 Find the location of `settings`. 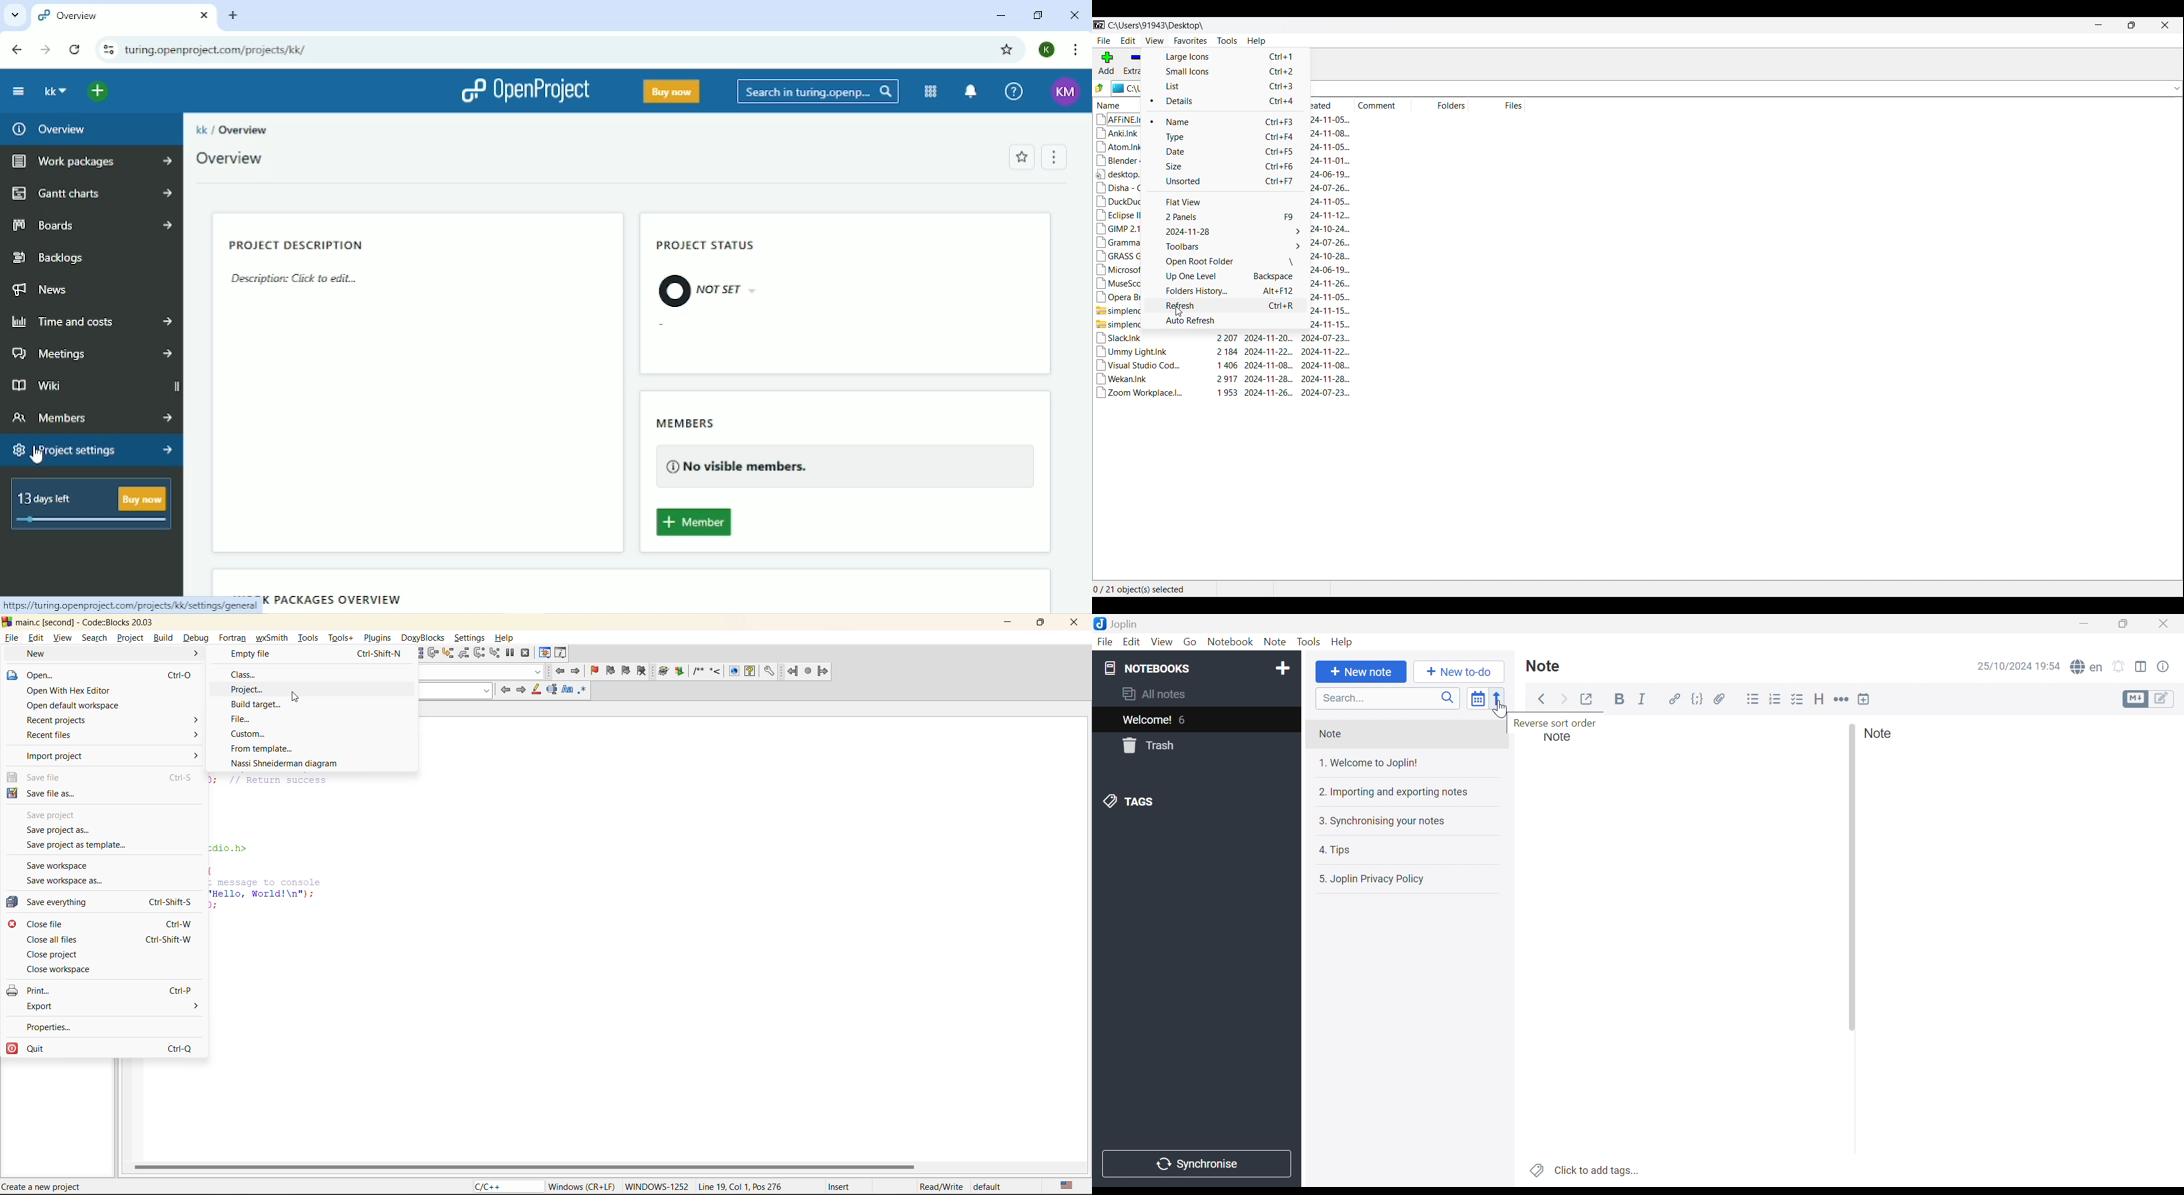

settings is located at coordinates (471, 637).